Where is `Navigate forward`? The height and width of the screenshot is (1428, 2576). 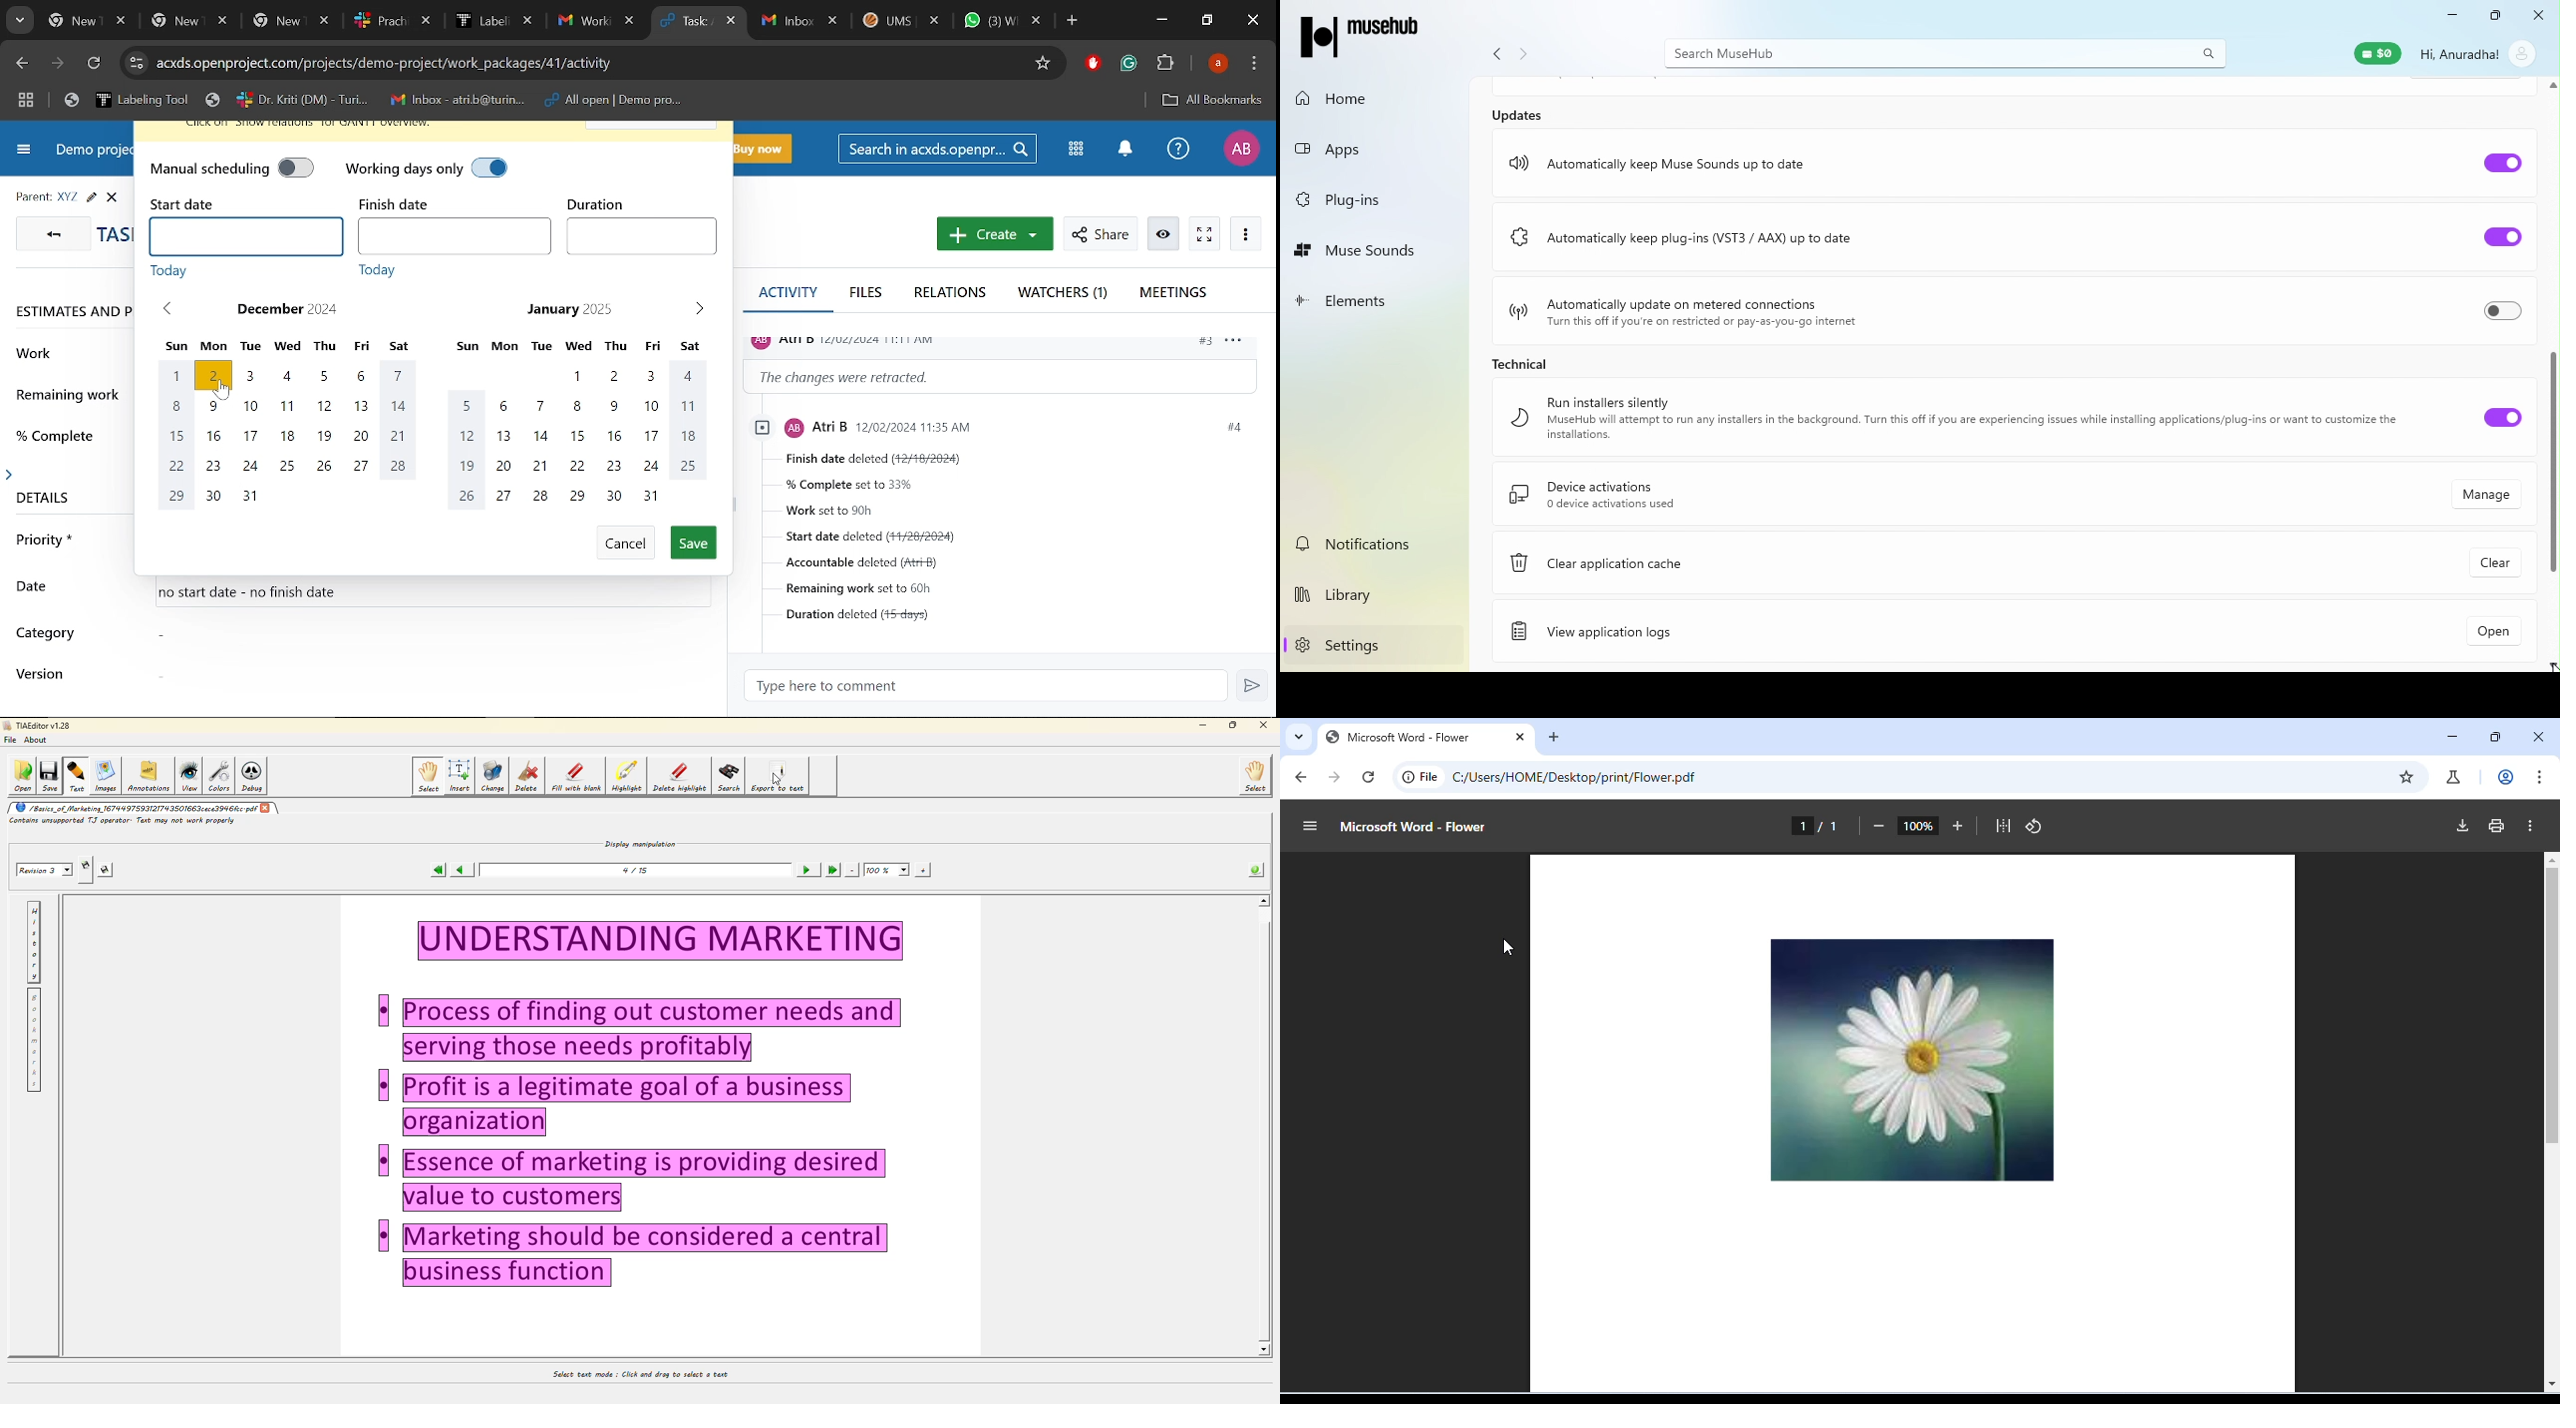
Navigate forward is located at coordinates (1525, 57).